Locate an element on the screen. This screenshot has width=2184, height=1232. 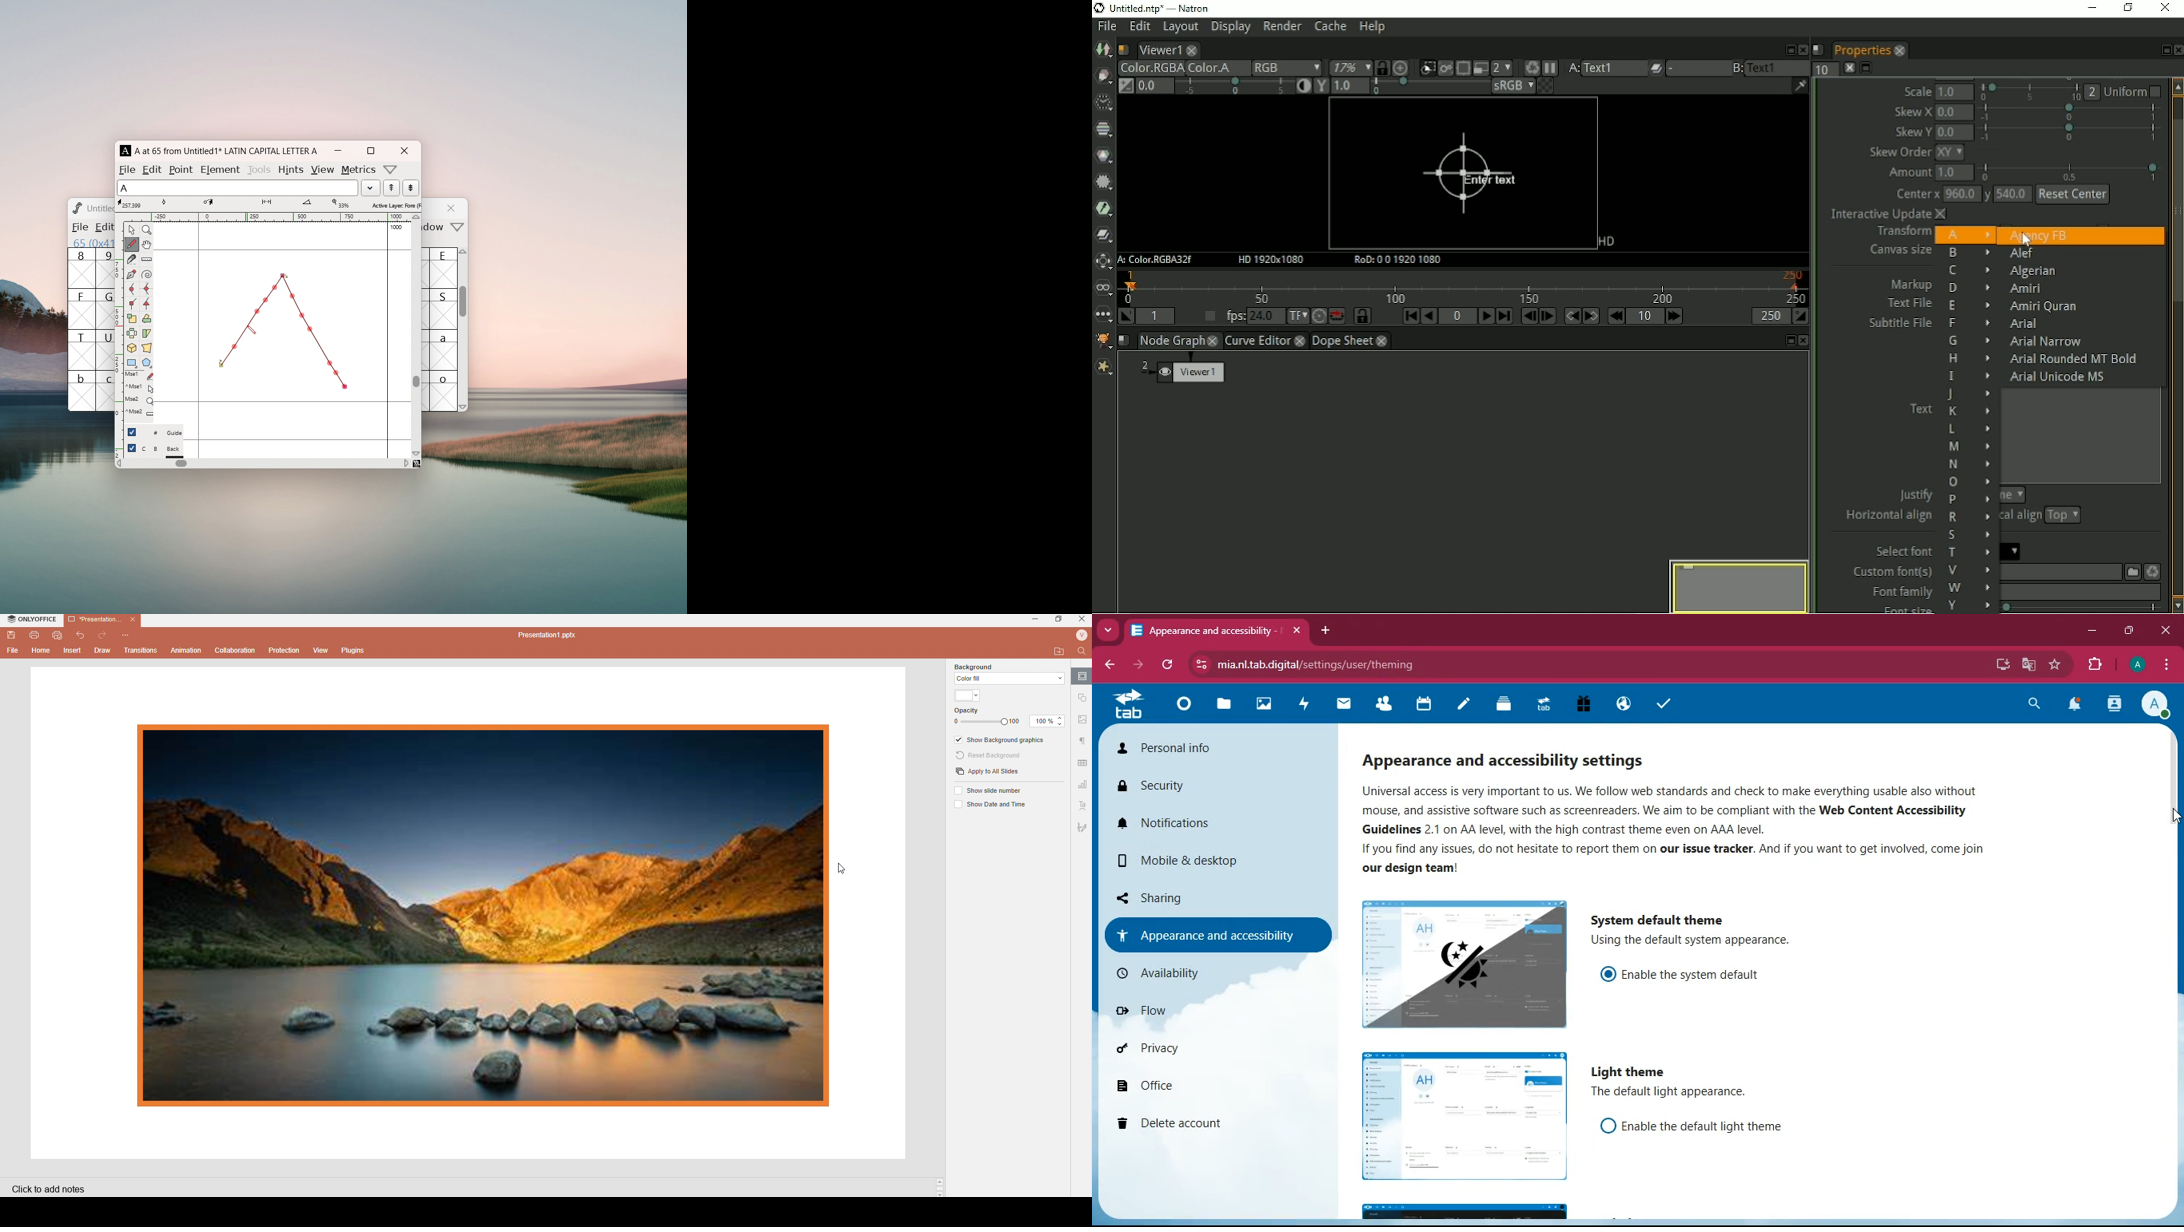
add a curve point is located at coordinates (131, 289).